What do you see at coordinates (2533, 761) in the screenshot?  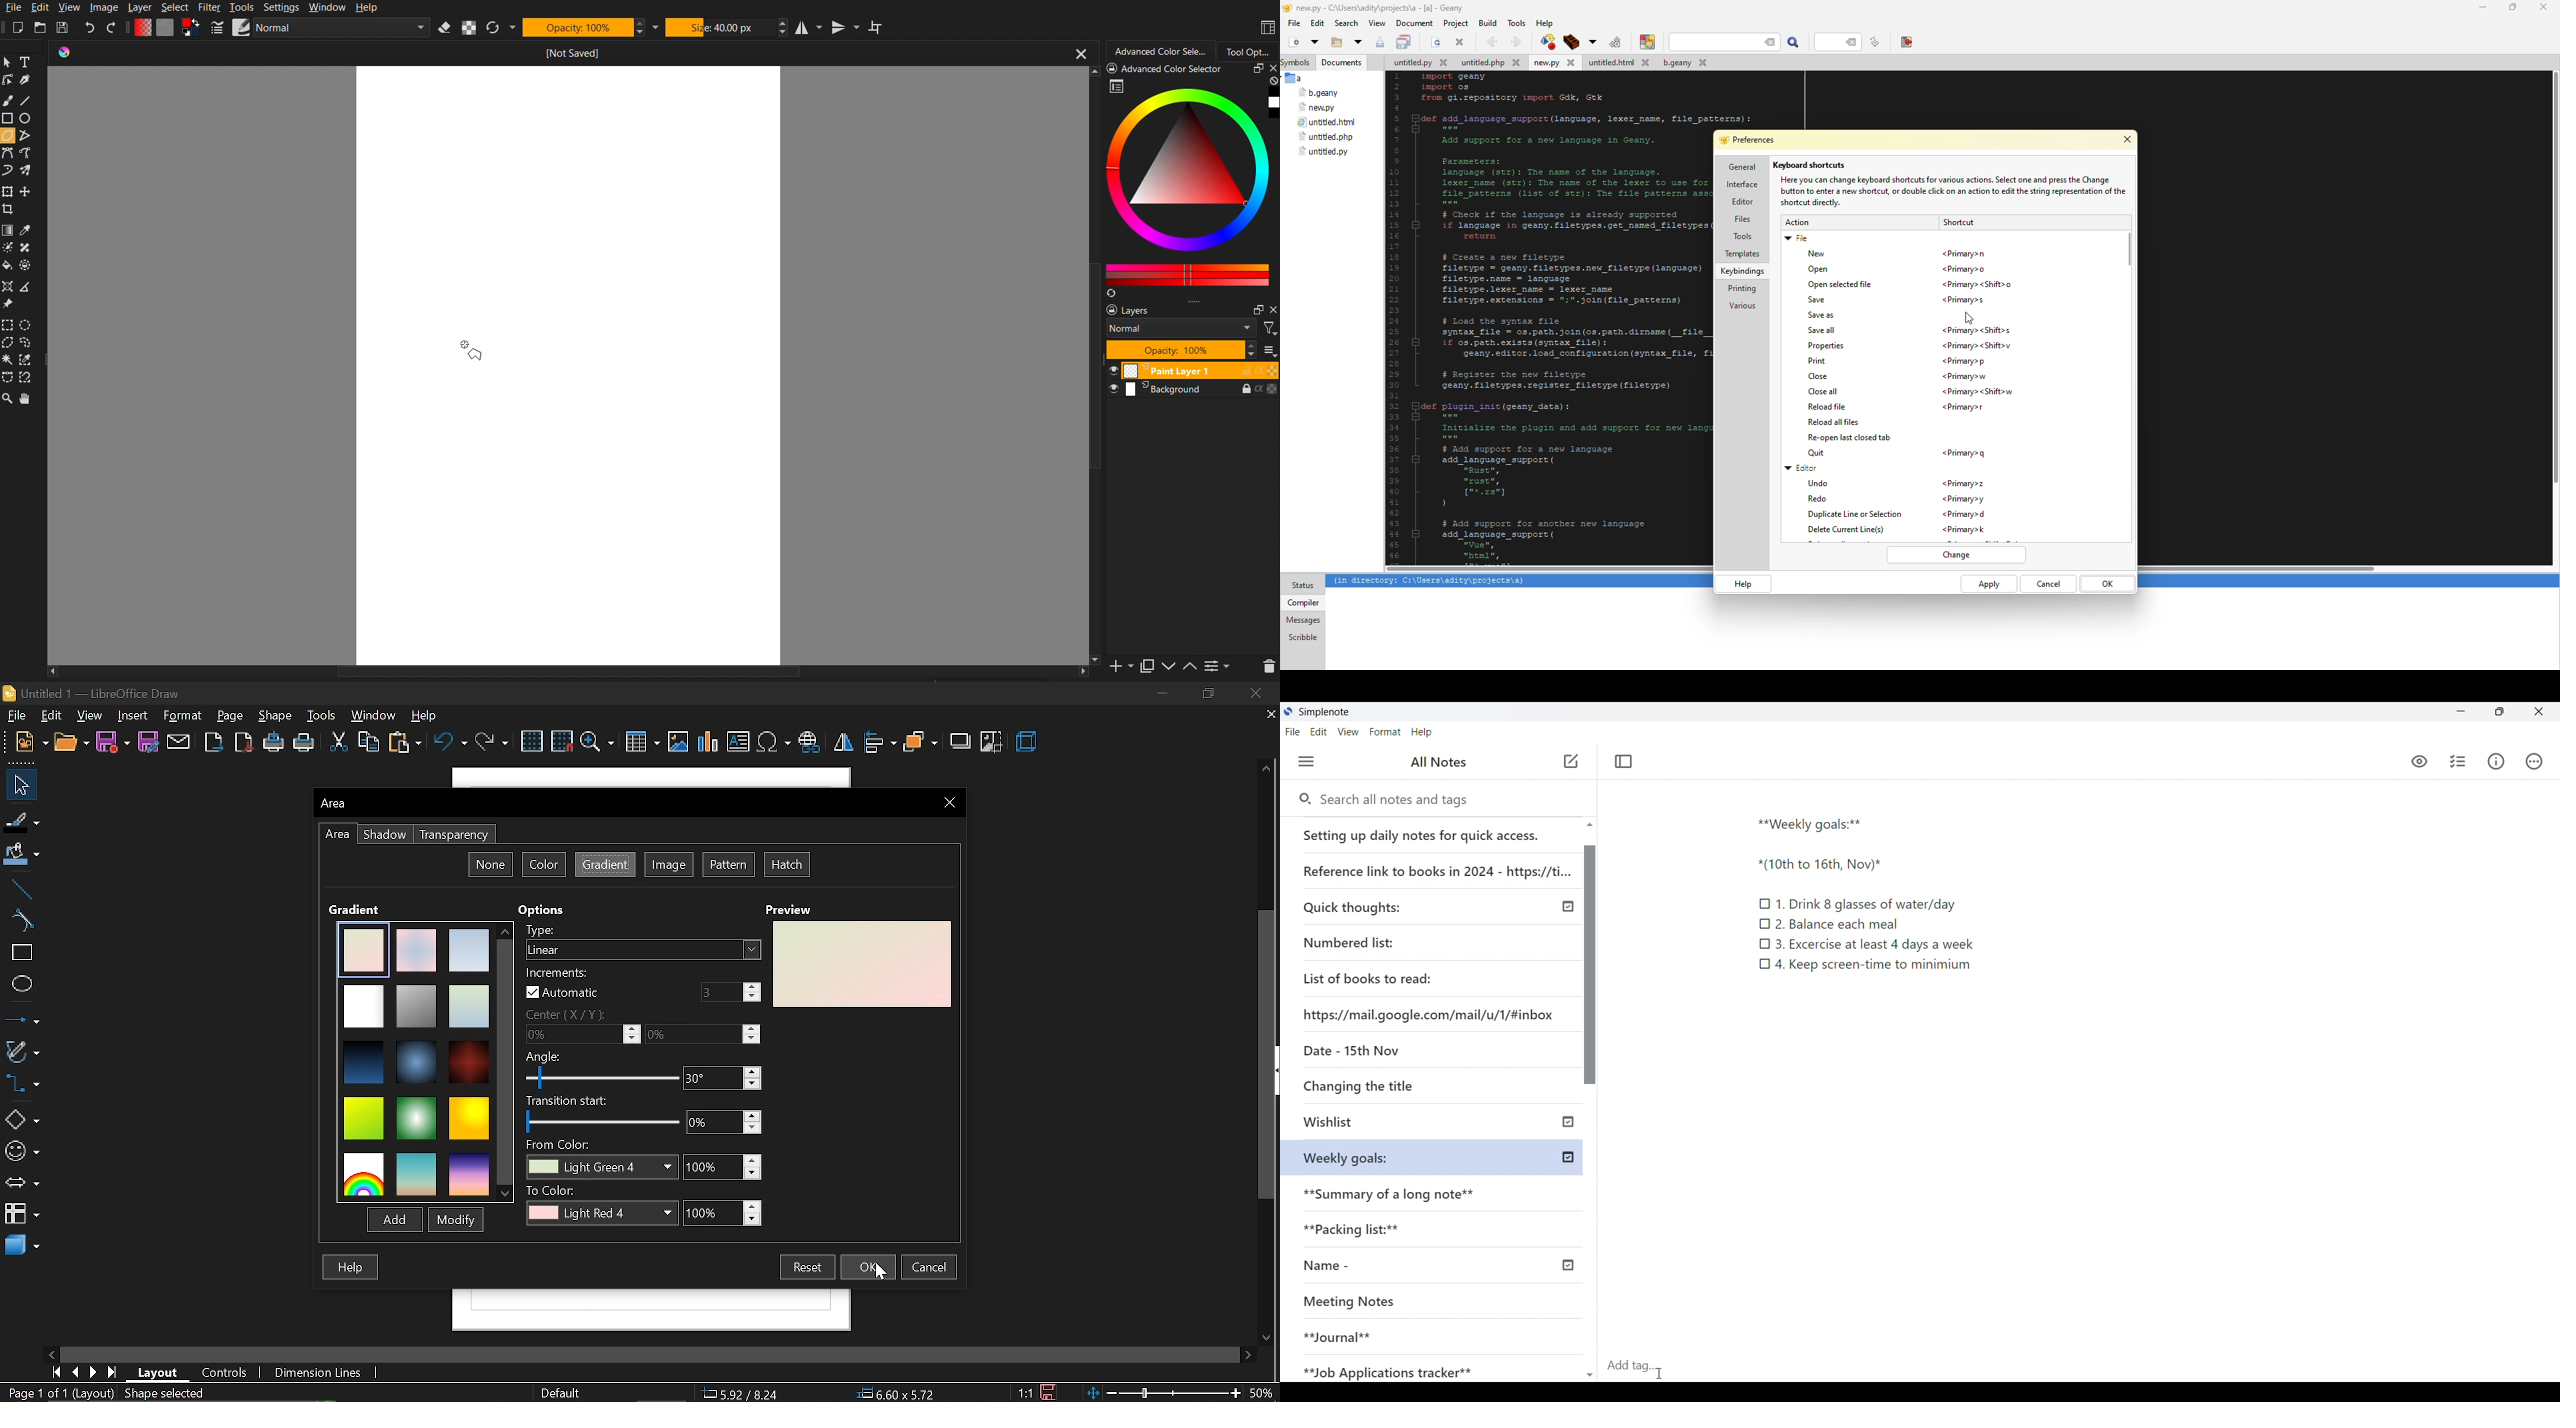 I see `Actions` at bounding box center [2533, 761].